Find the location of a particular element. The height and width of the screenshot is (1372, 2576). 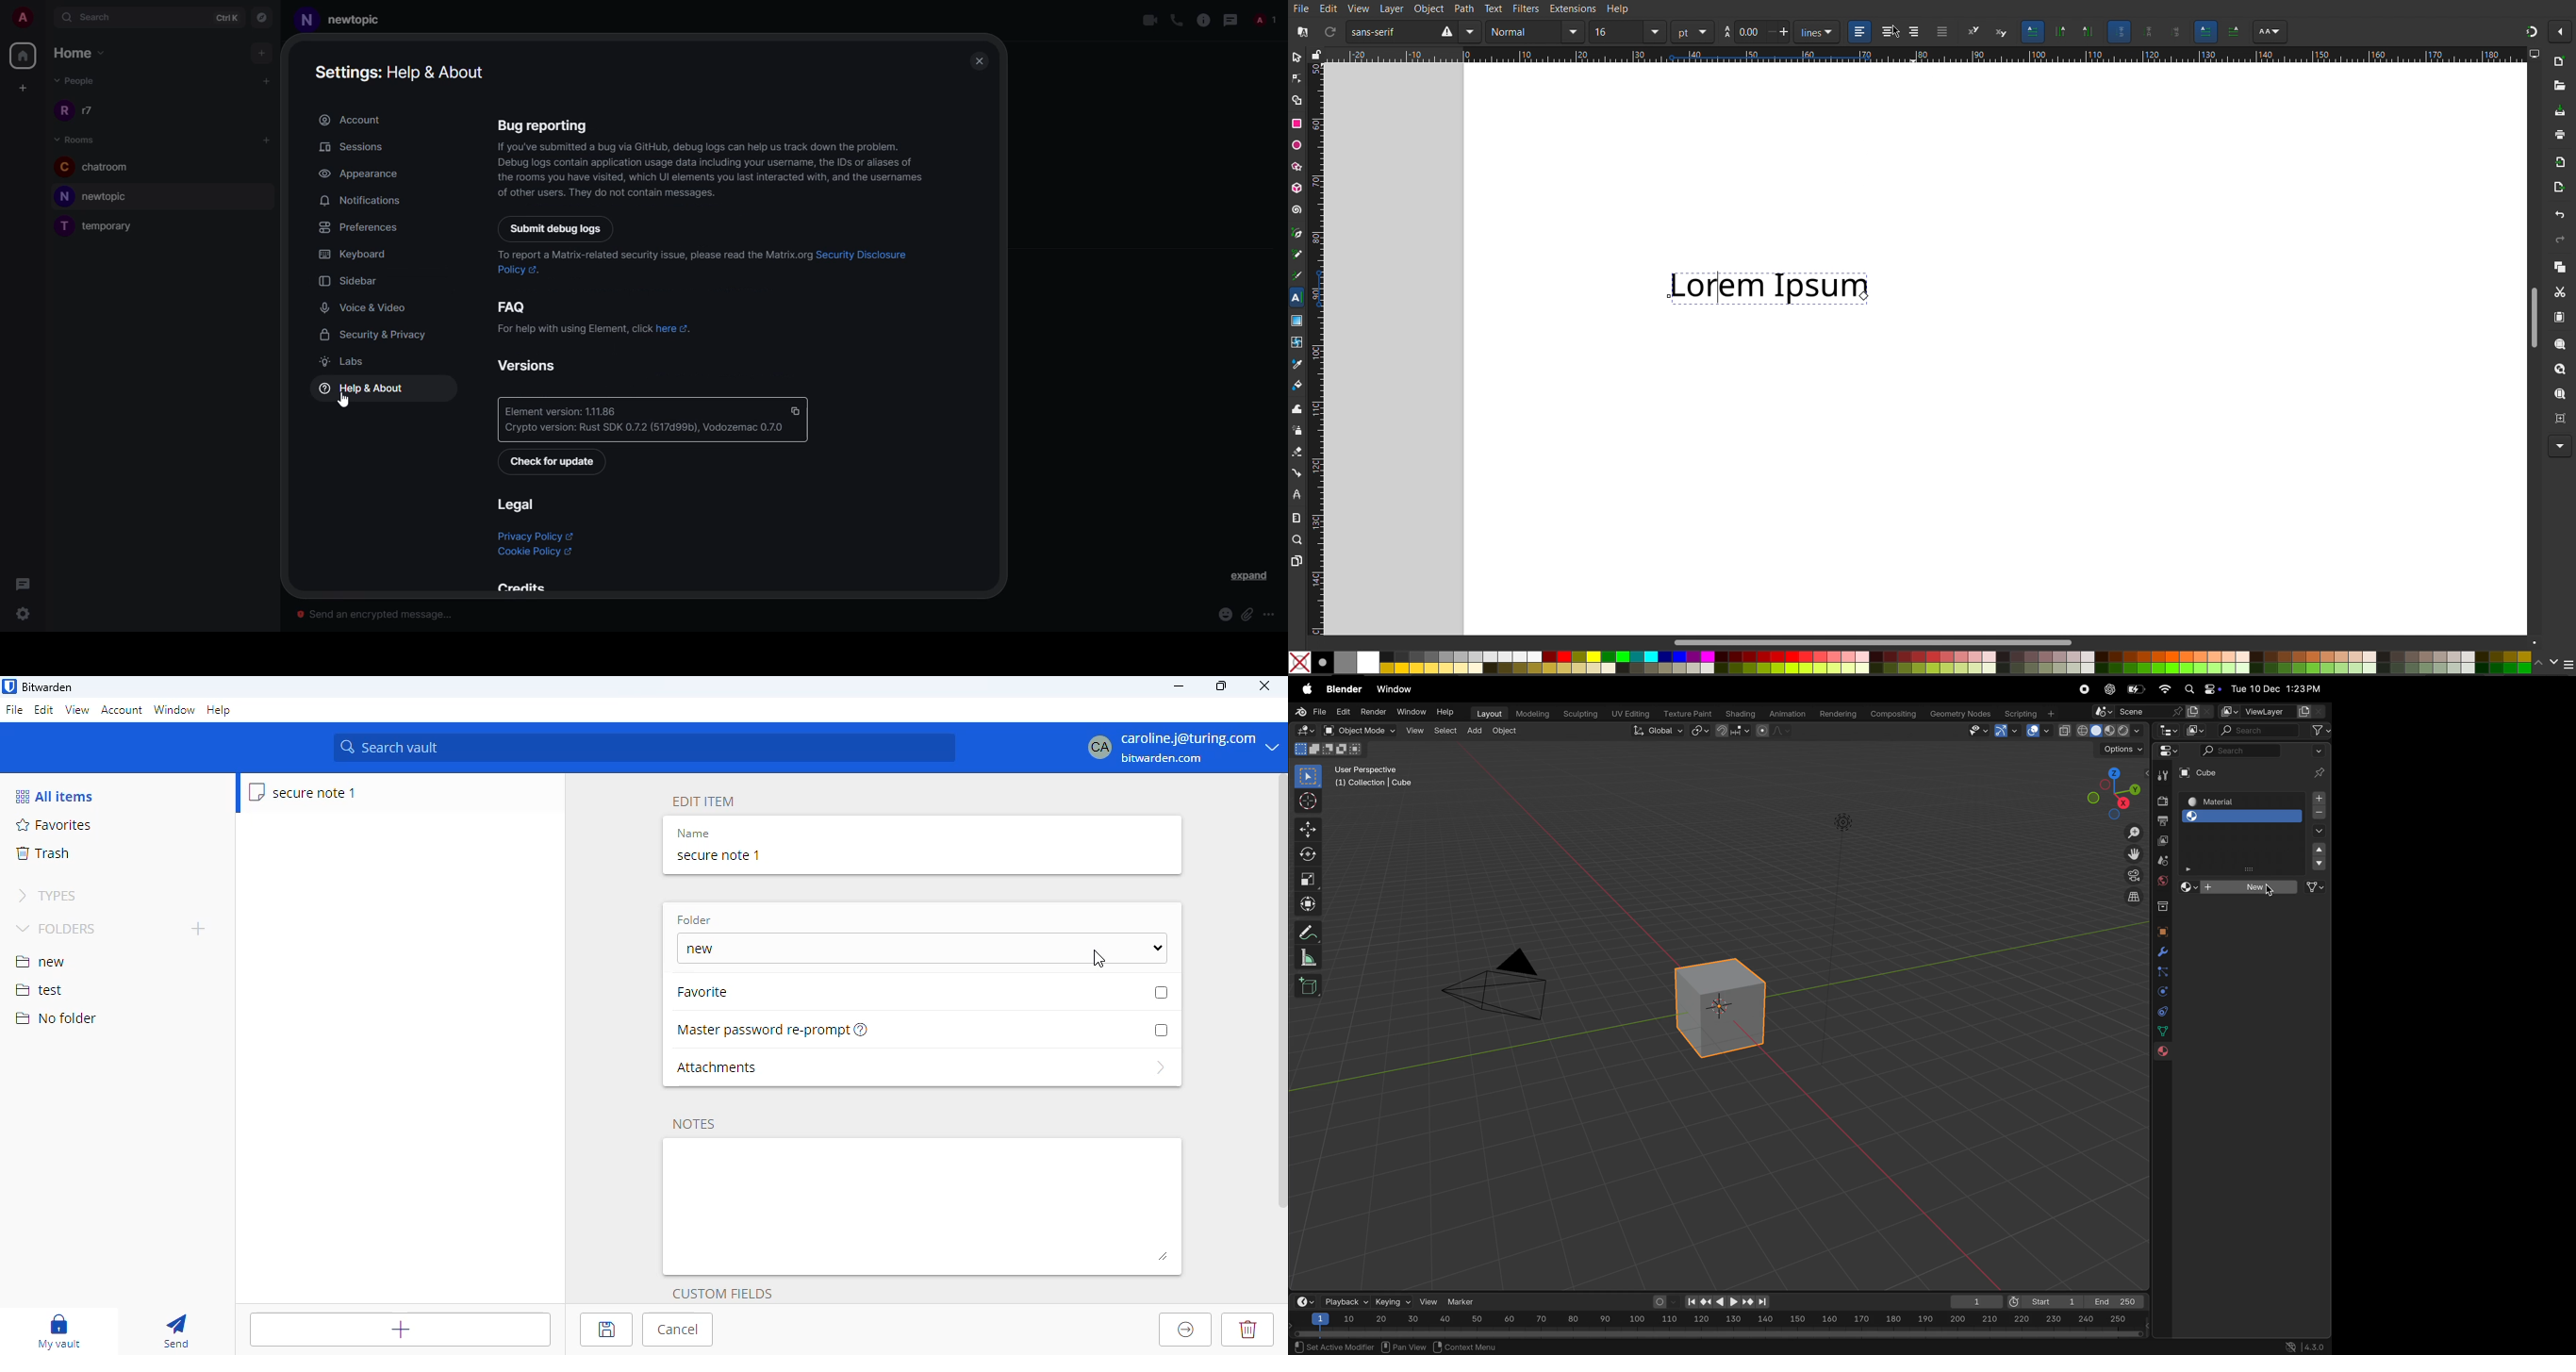

notifications is located at coordinates (364, 200).